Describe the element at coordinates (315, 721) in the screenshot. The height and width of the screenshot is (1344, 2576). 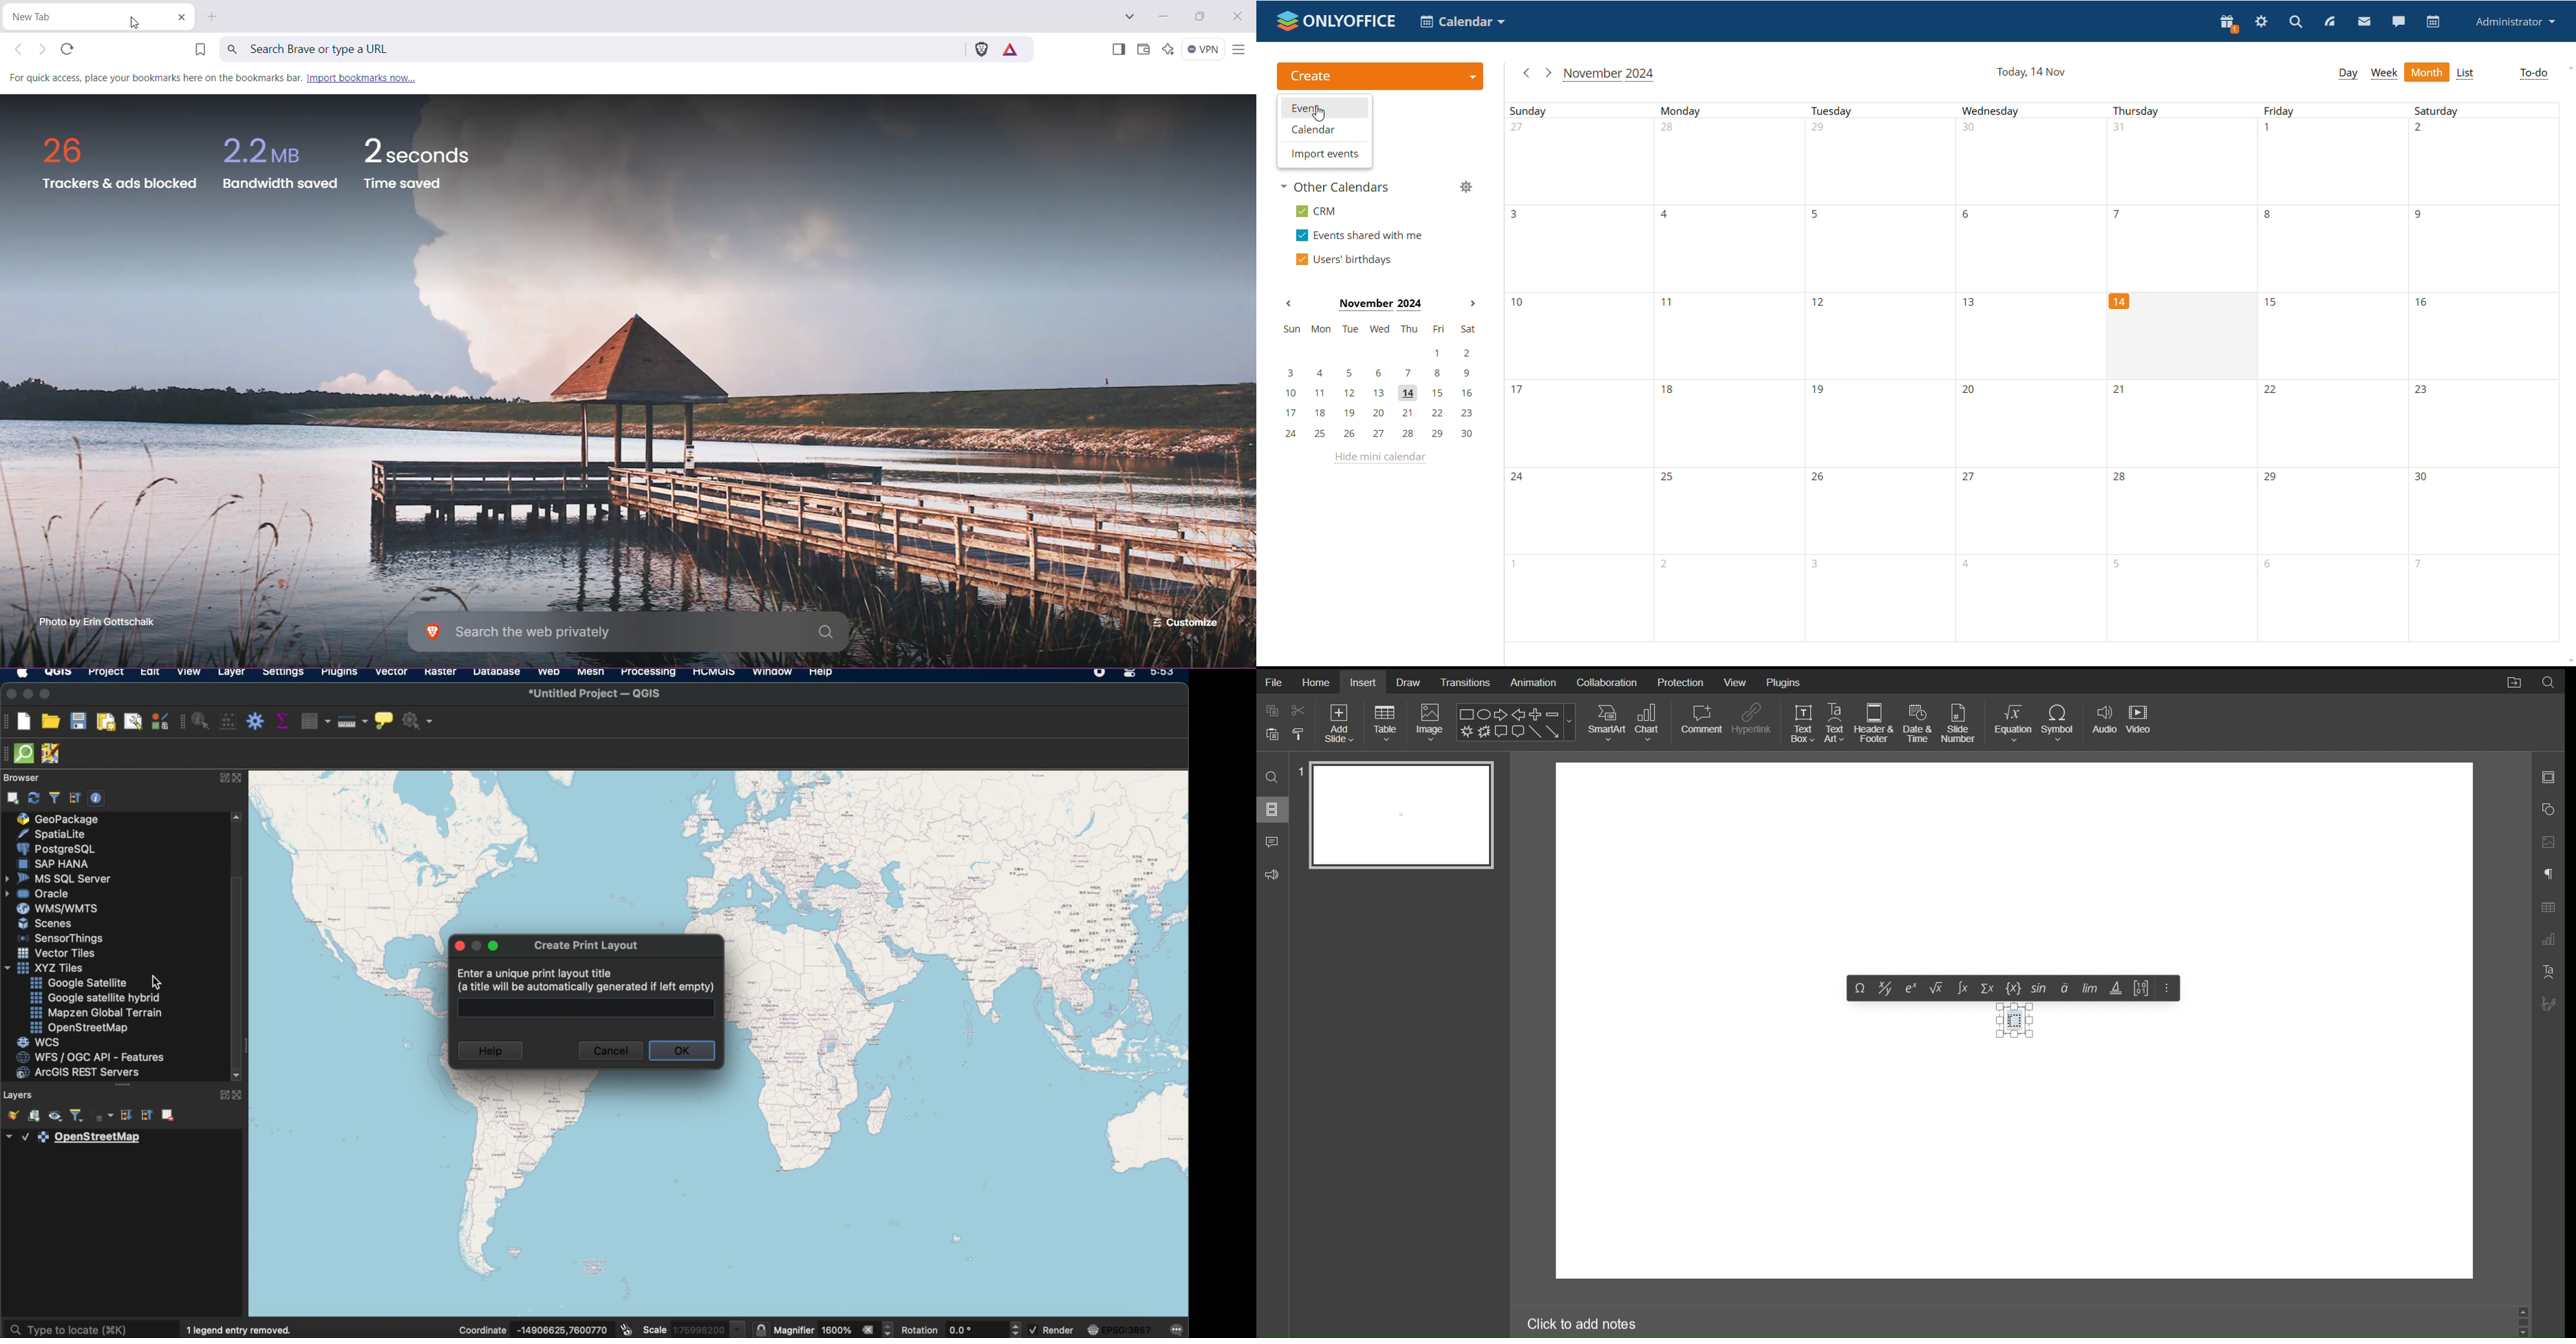
I see `open attribute table` at that location.